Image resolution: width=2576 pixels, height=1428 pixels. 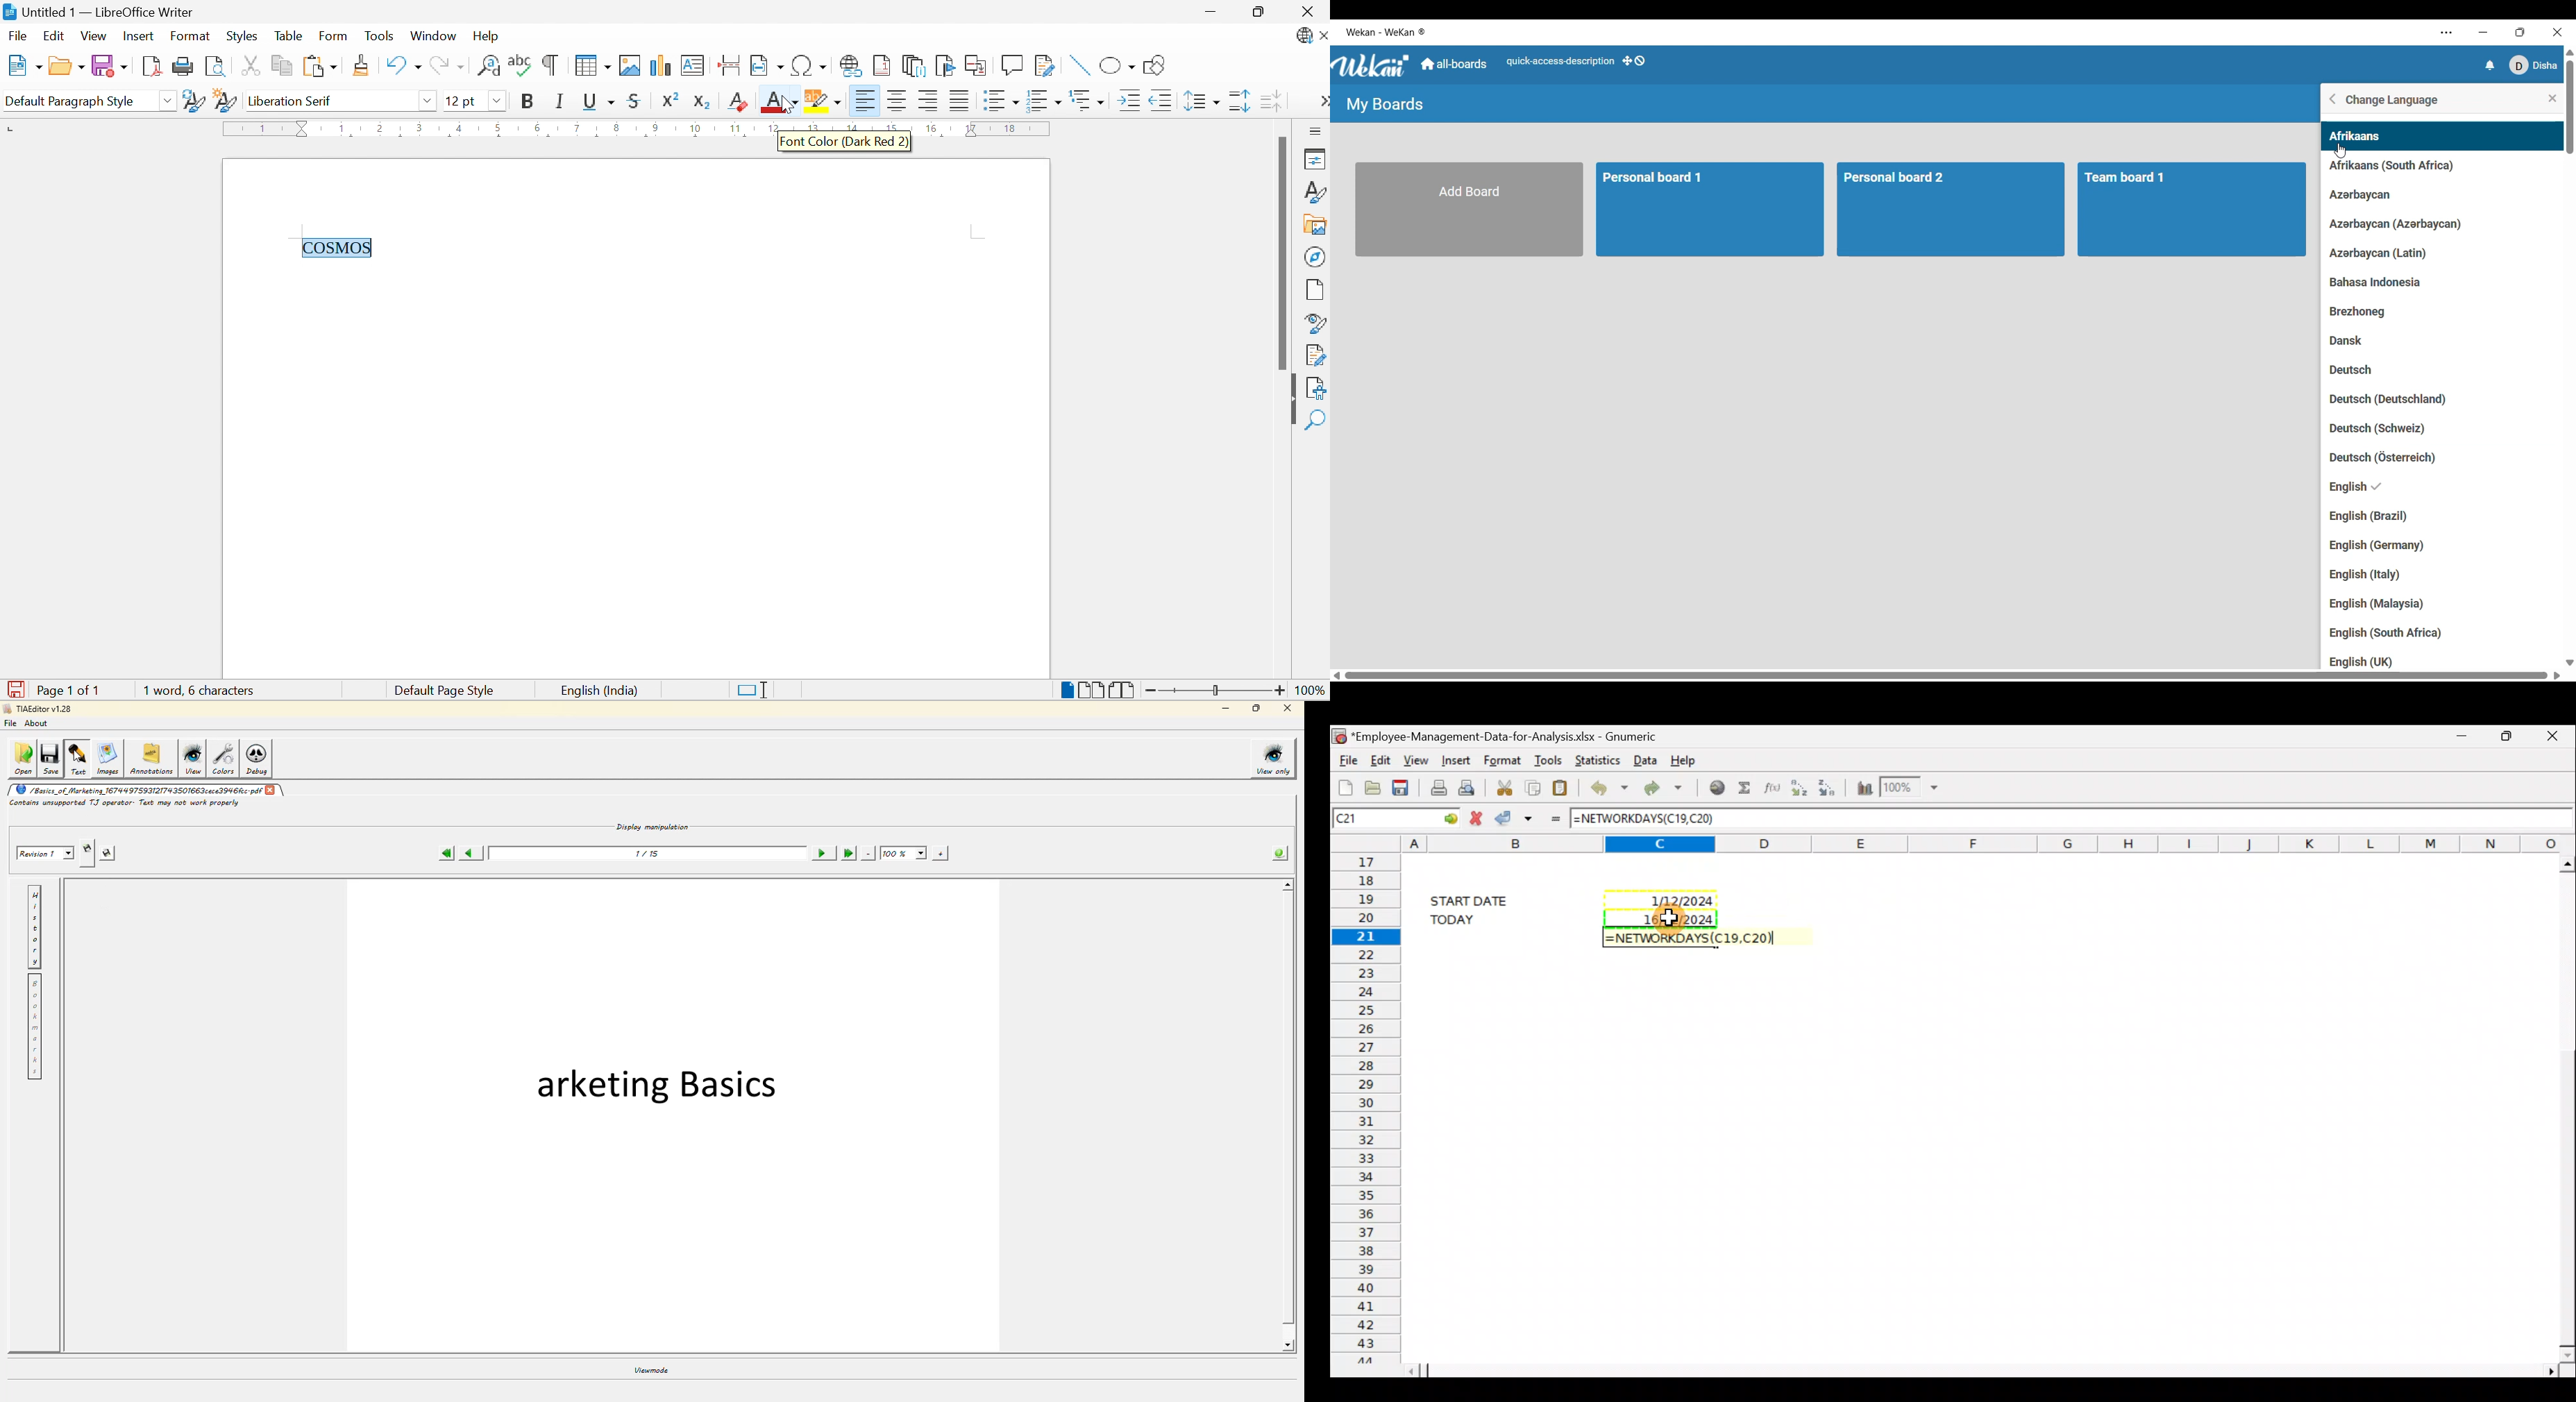 I want to click on GO TO, so click(x=1439, y=817).